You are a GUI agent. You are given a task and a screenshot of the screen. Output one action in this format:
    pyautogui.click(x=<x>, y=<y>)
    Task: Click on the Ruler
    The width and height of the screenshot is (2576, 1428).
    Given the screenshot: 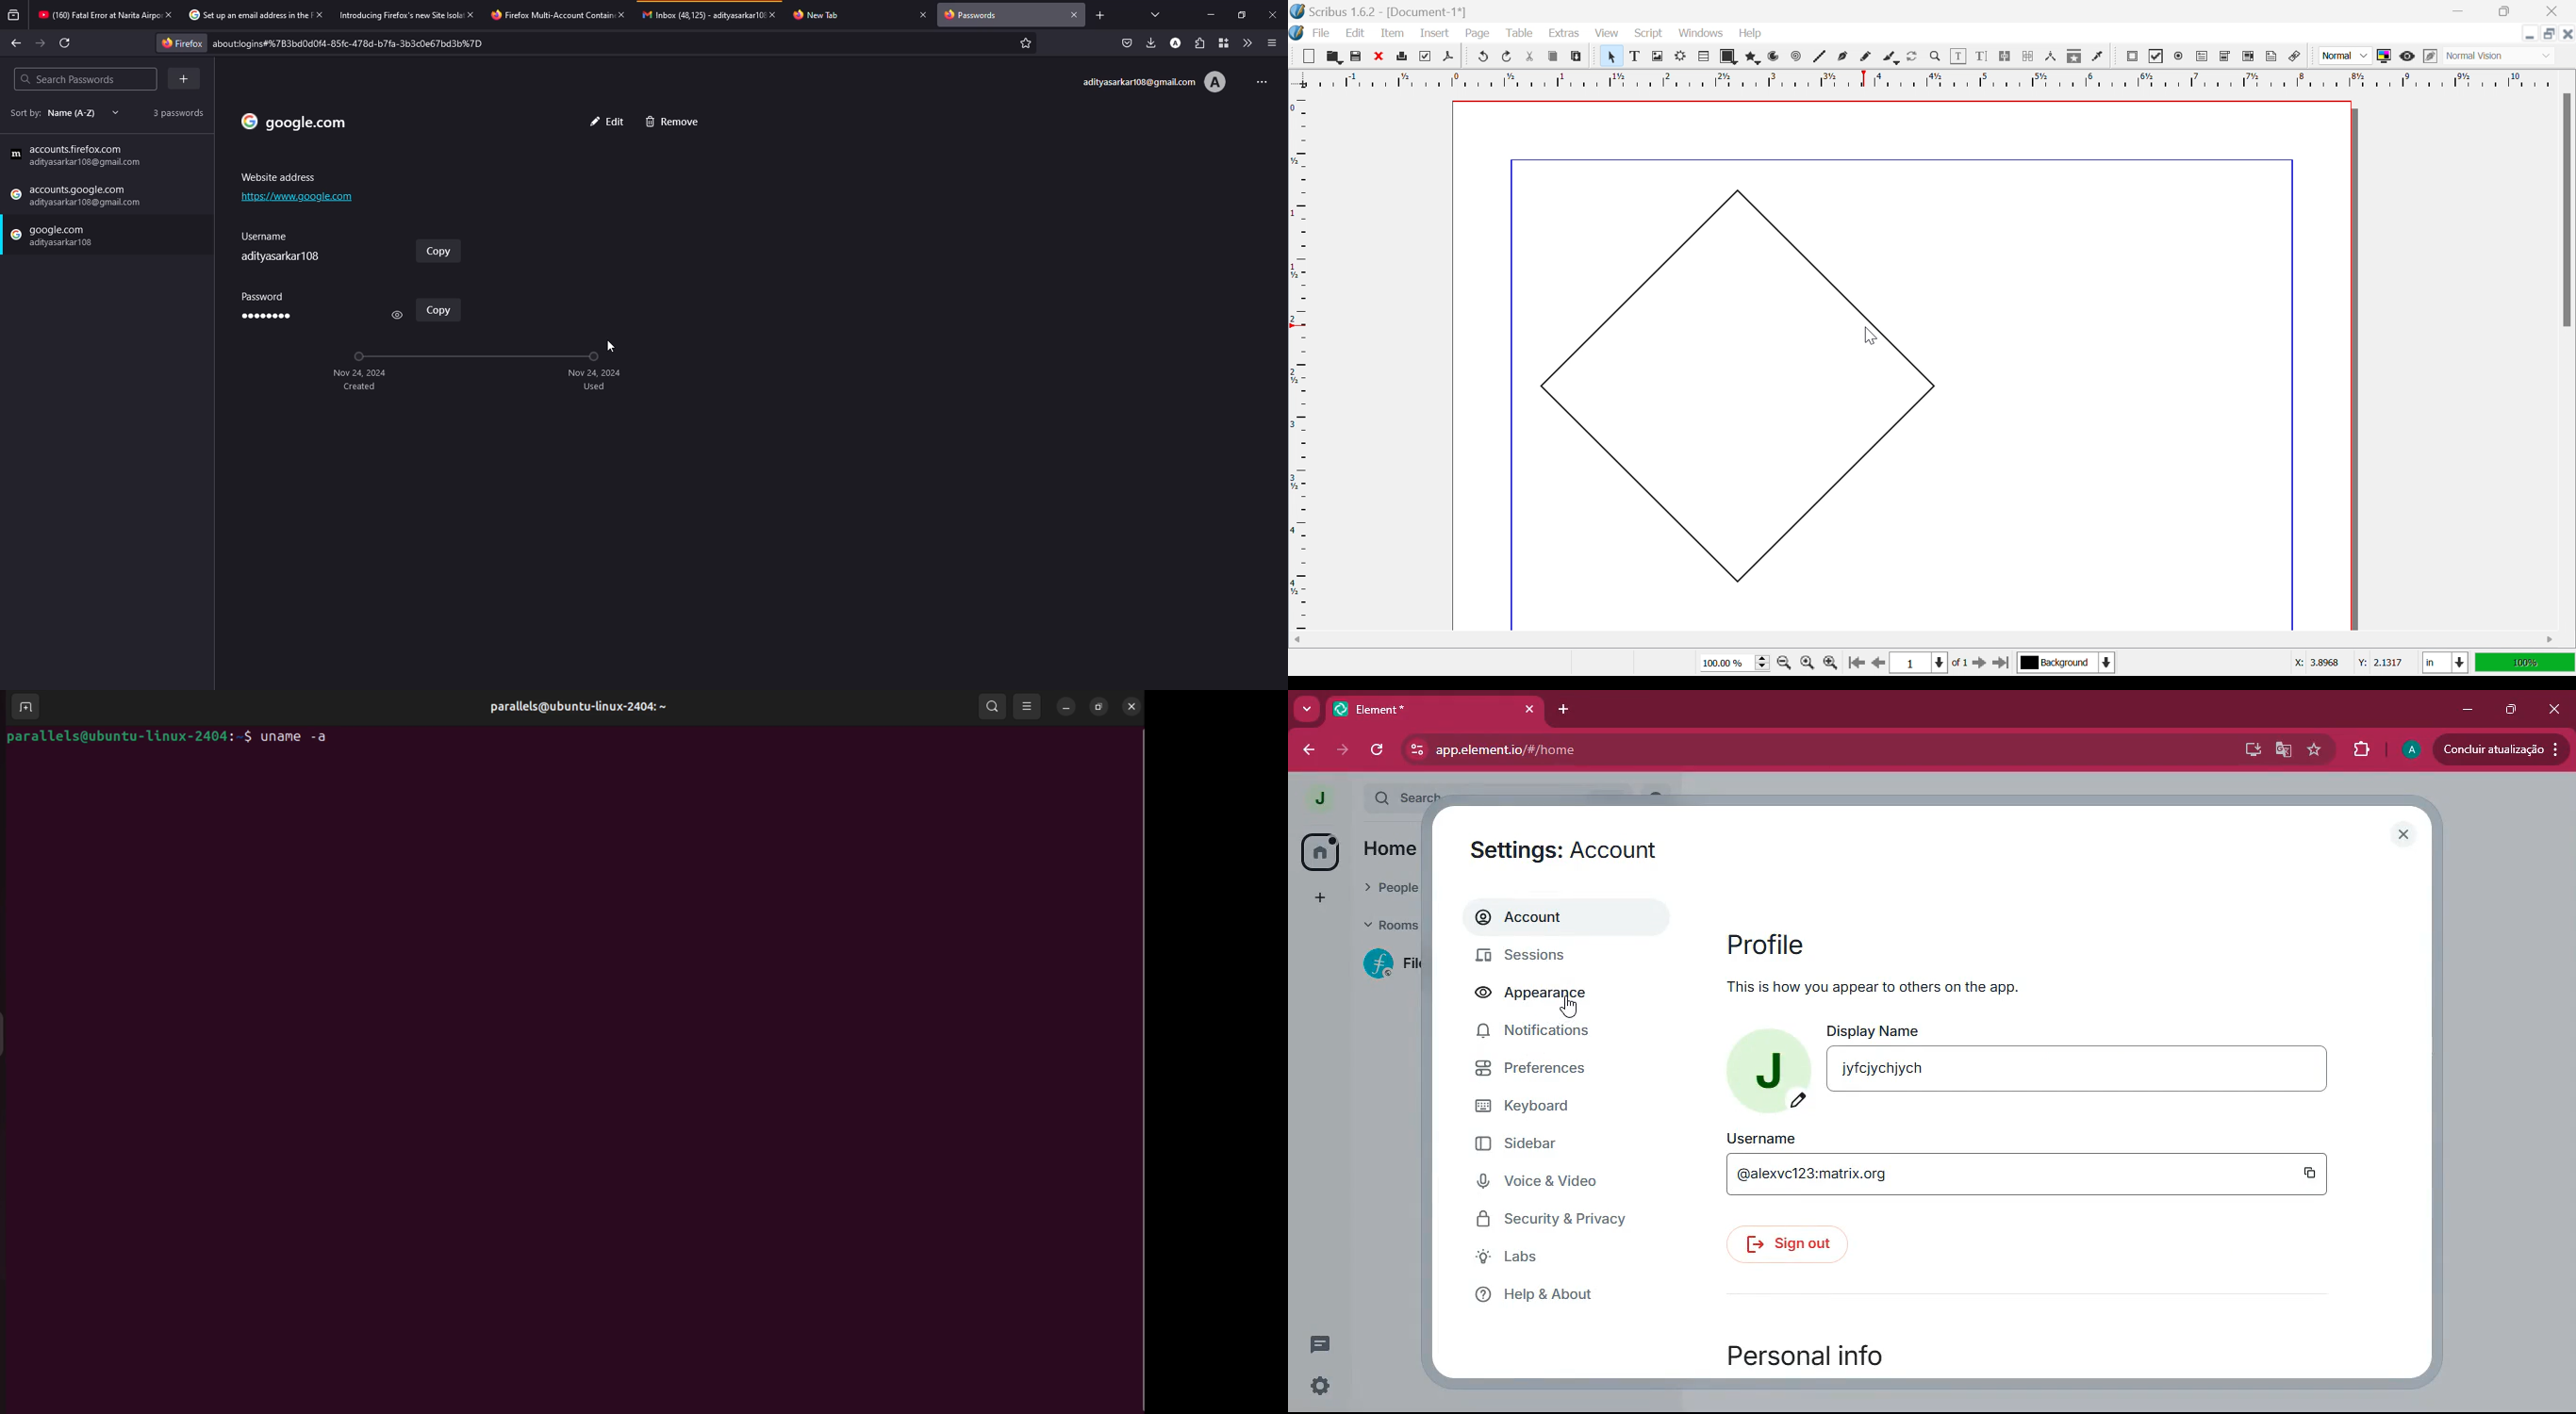 What is the action you would take?
    pyautogui.click(x=1923, y=78)
    